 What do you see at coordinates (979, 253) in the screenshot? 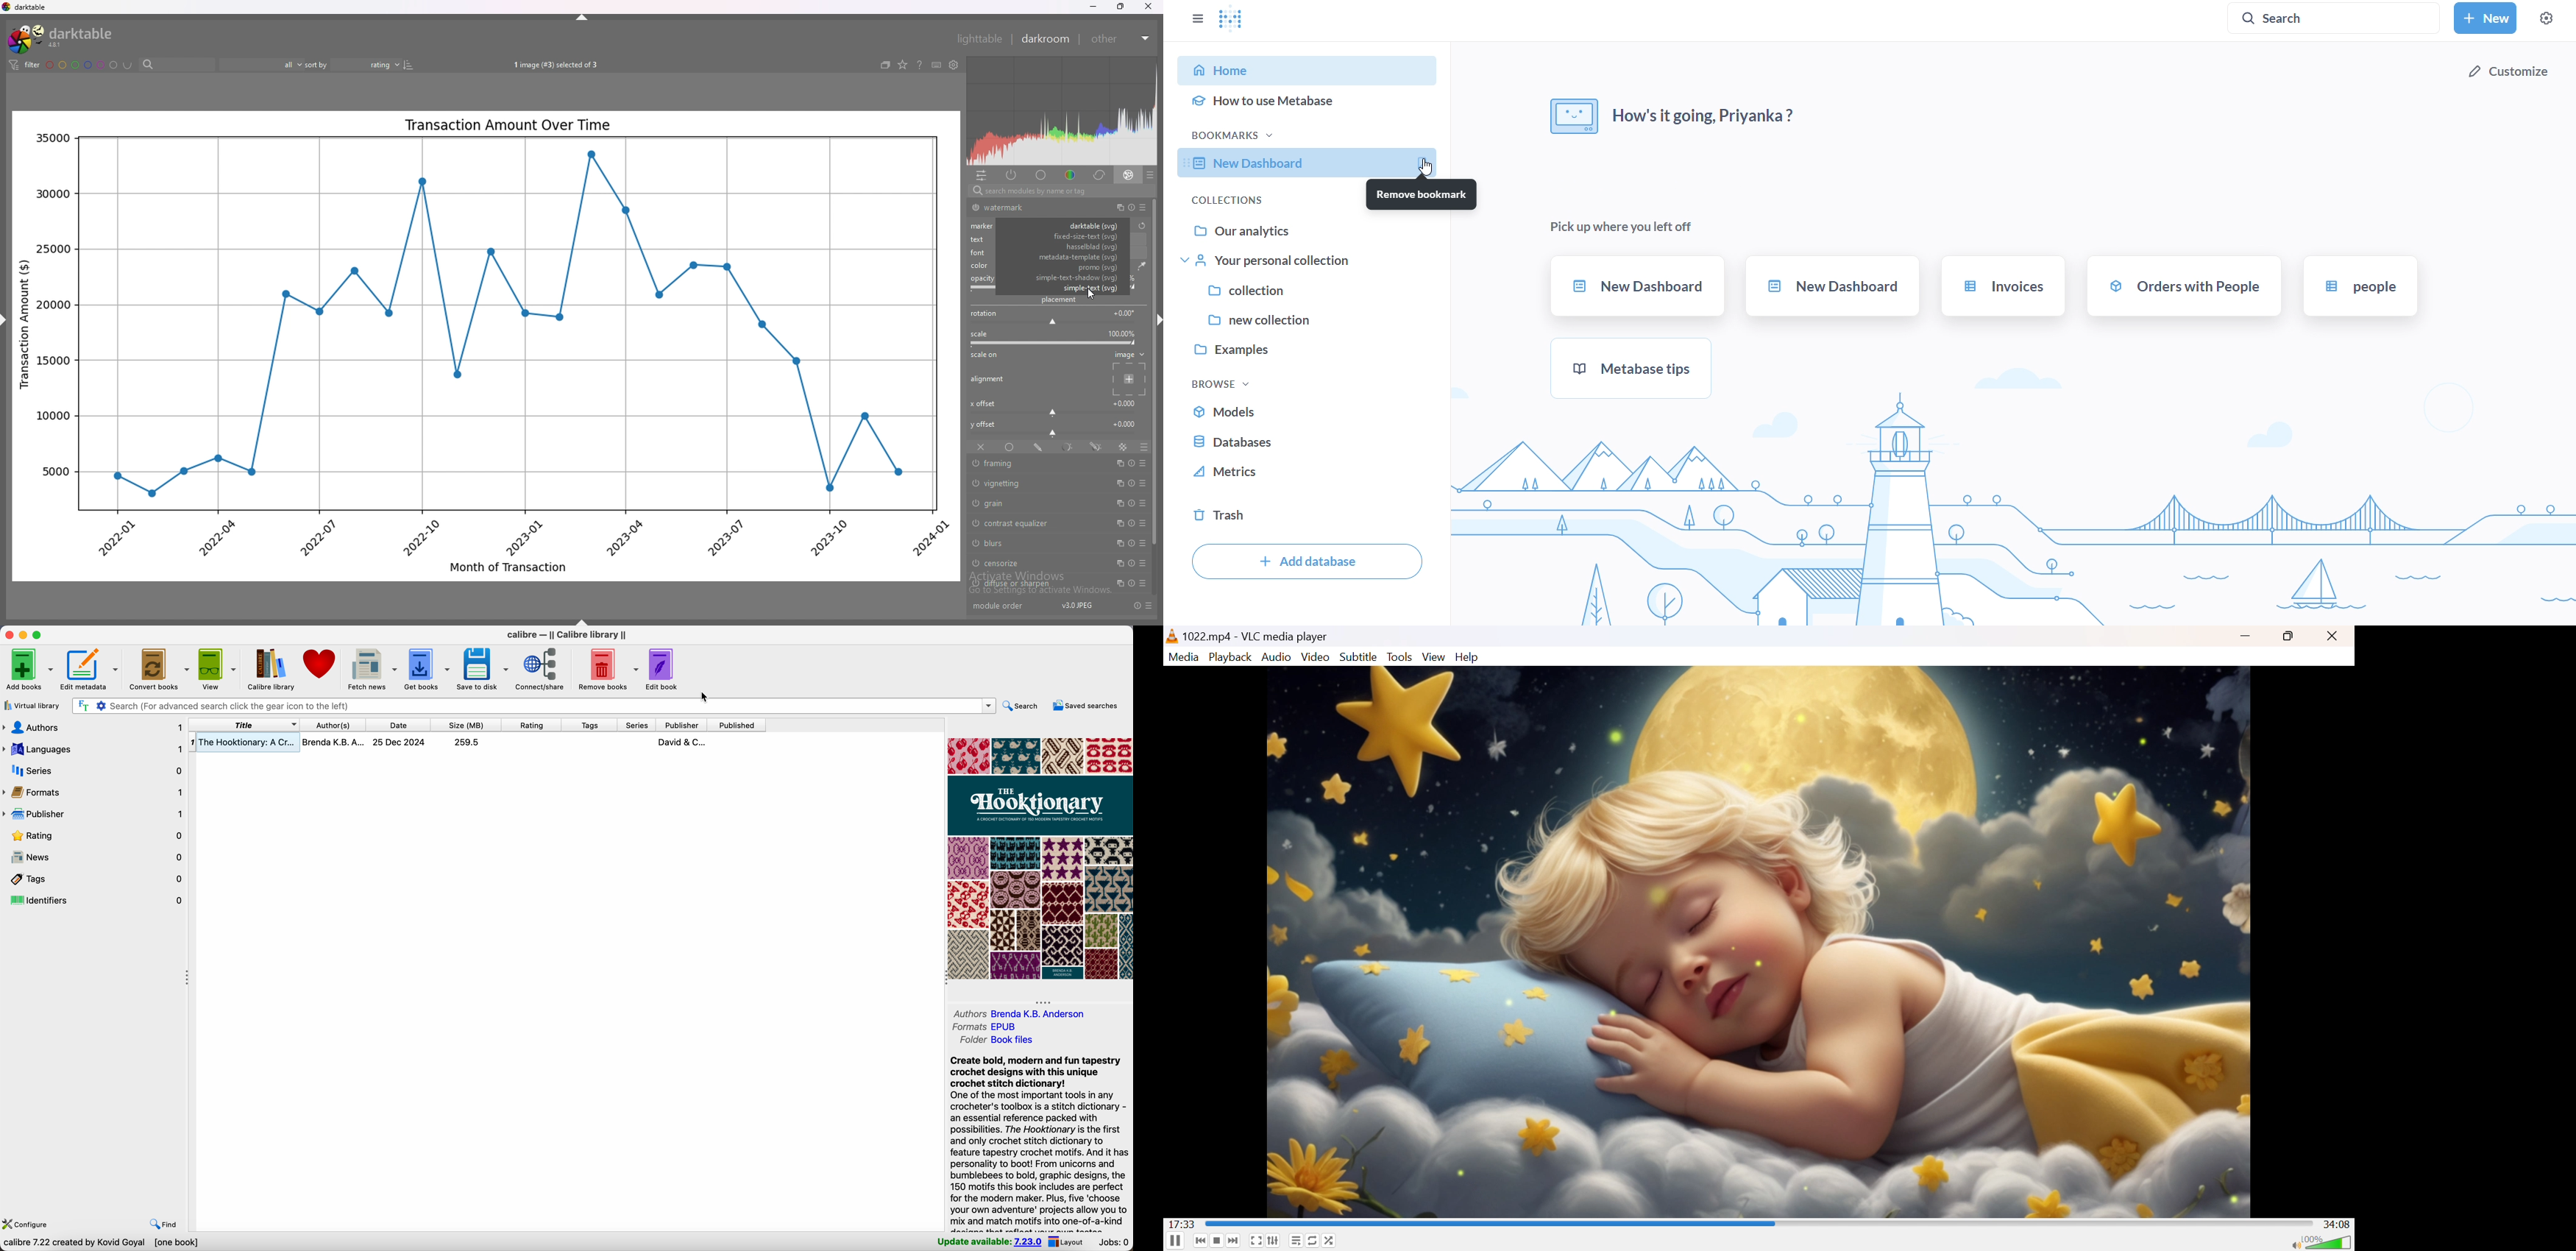
I see `font` at bounding box center [979, 253].